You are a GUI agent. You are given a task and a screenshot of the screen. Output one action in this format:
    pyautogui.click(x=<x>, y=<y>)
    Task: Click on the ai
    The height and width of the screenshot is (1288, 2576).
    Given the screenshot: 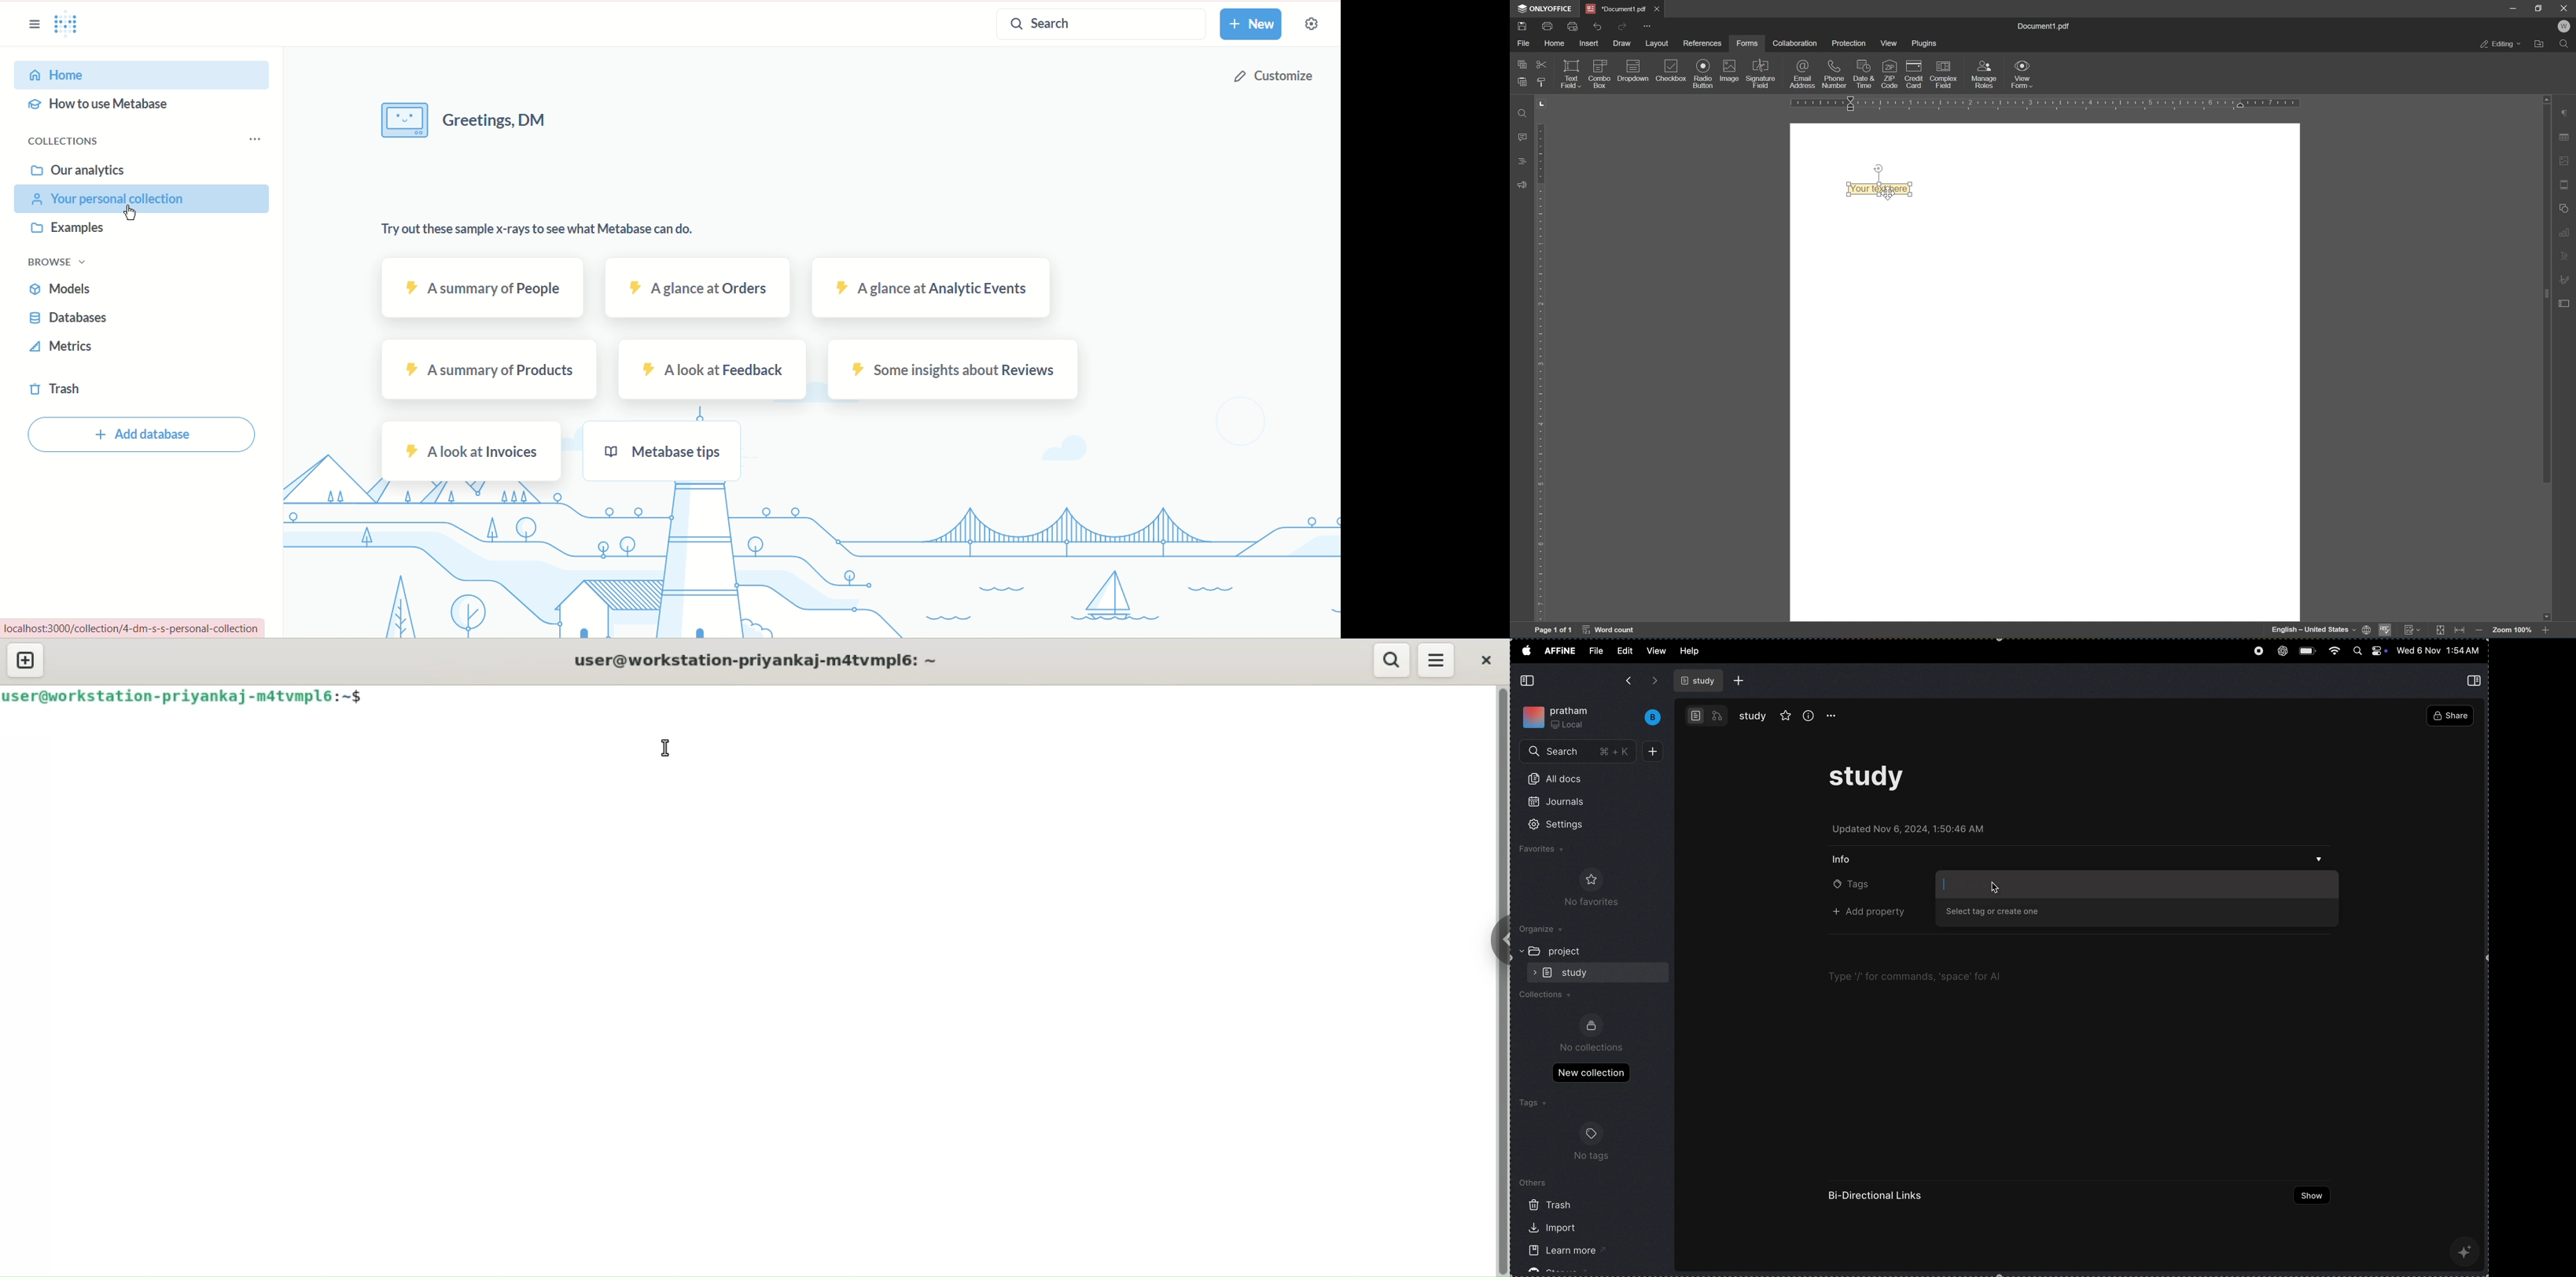 What is the action you would take?
    pyautogui.click(x=2466, y=1250)
    